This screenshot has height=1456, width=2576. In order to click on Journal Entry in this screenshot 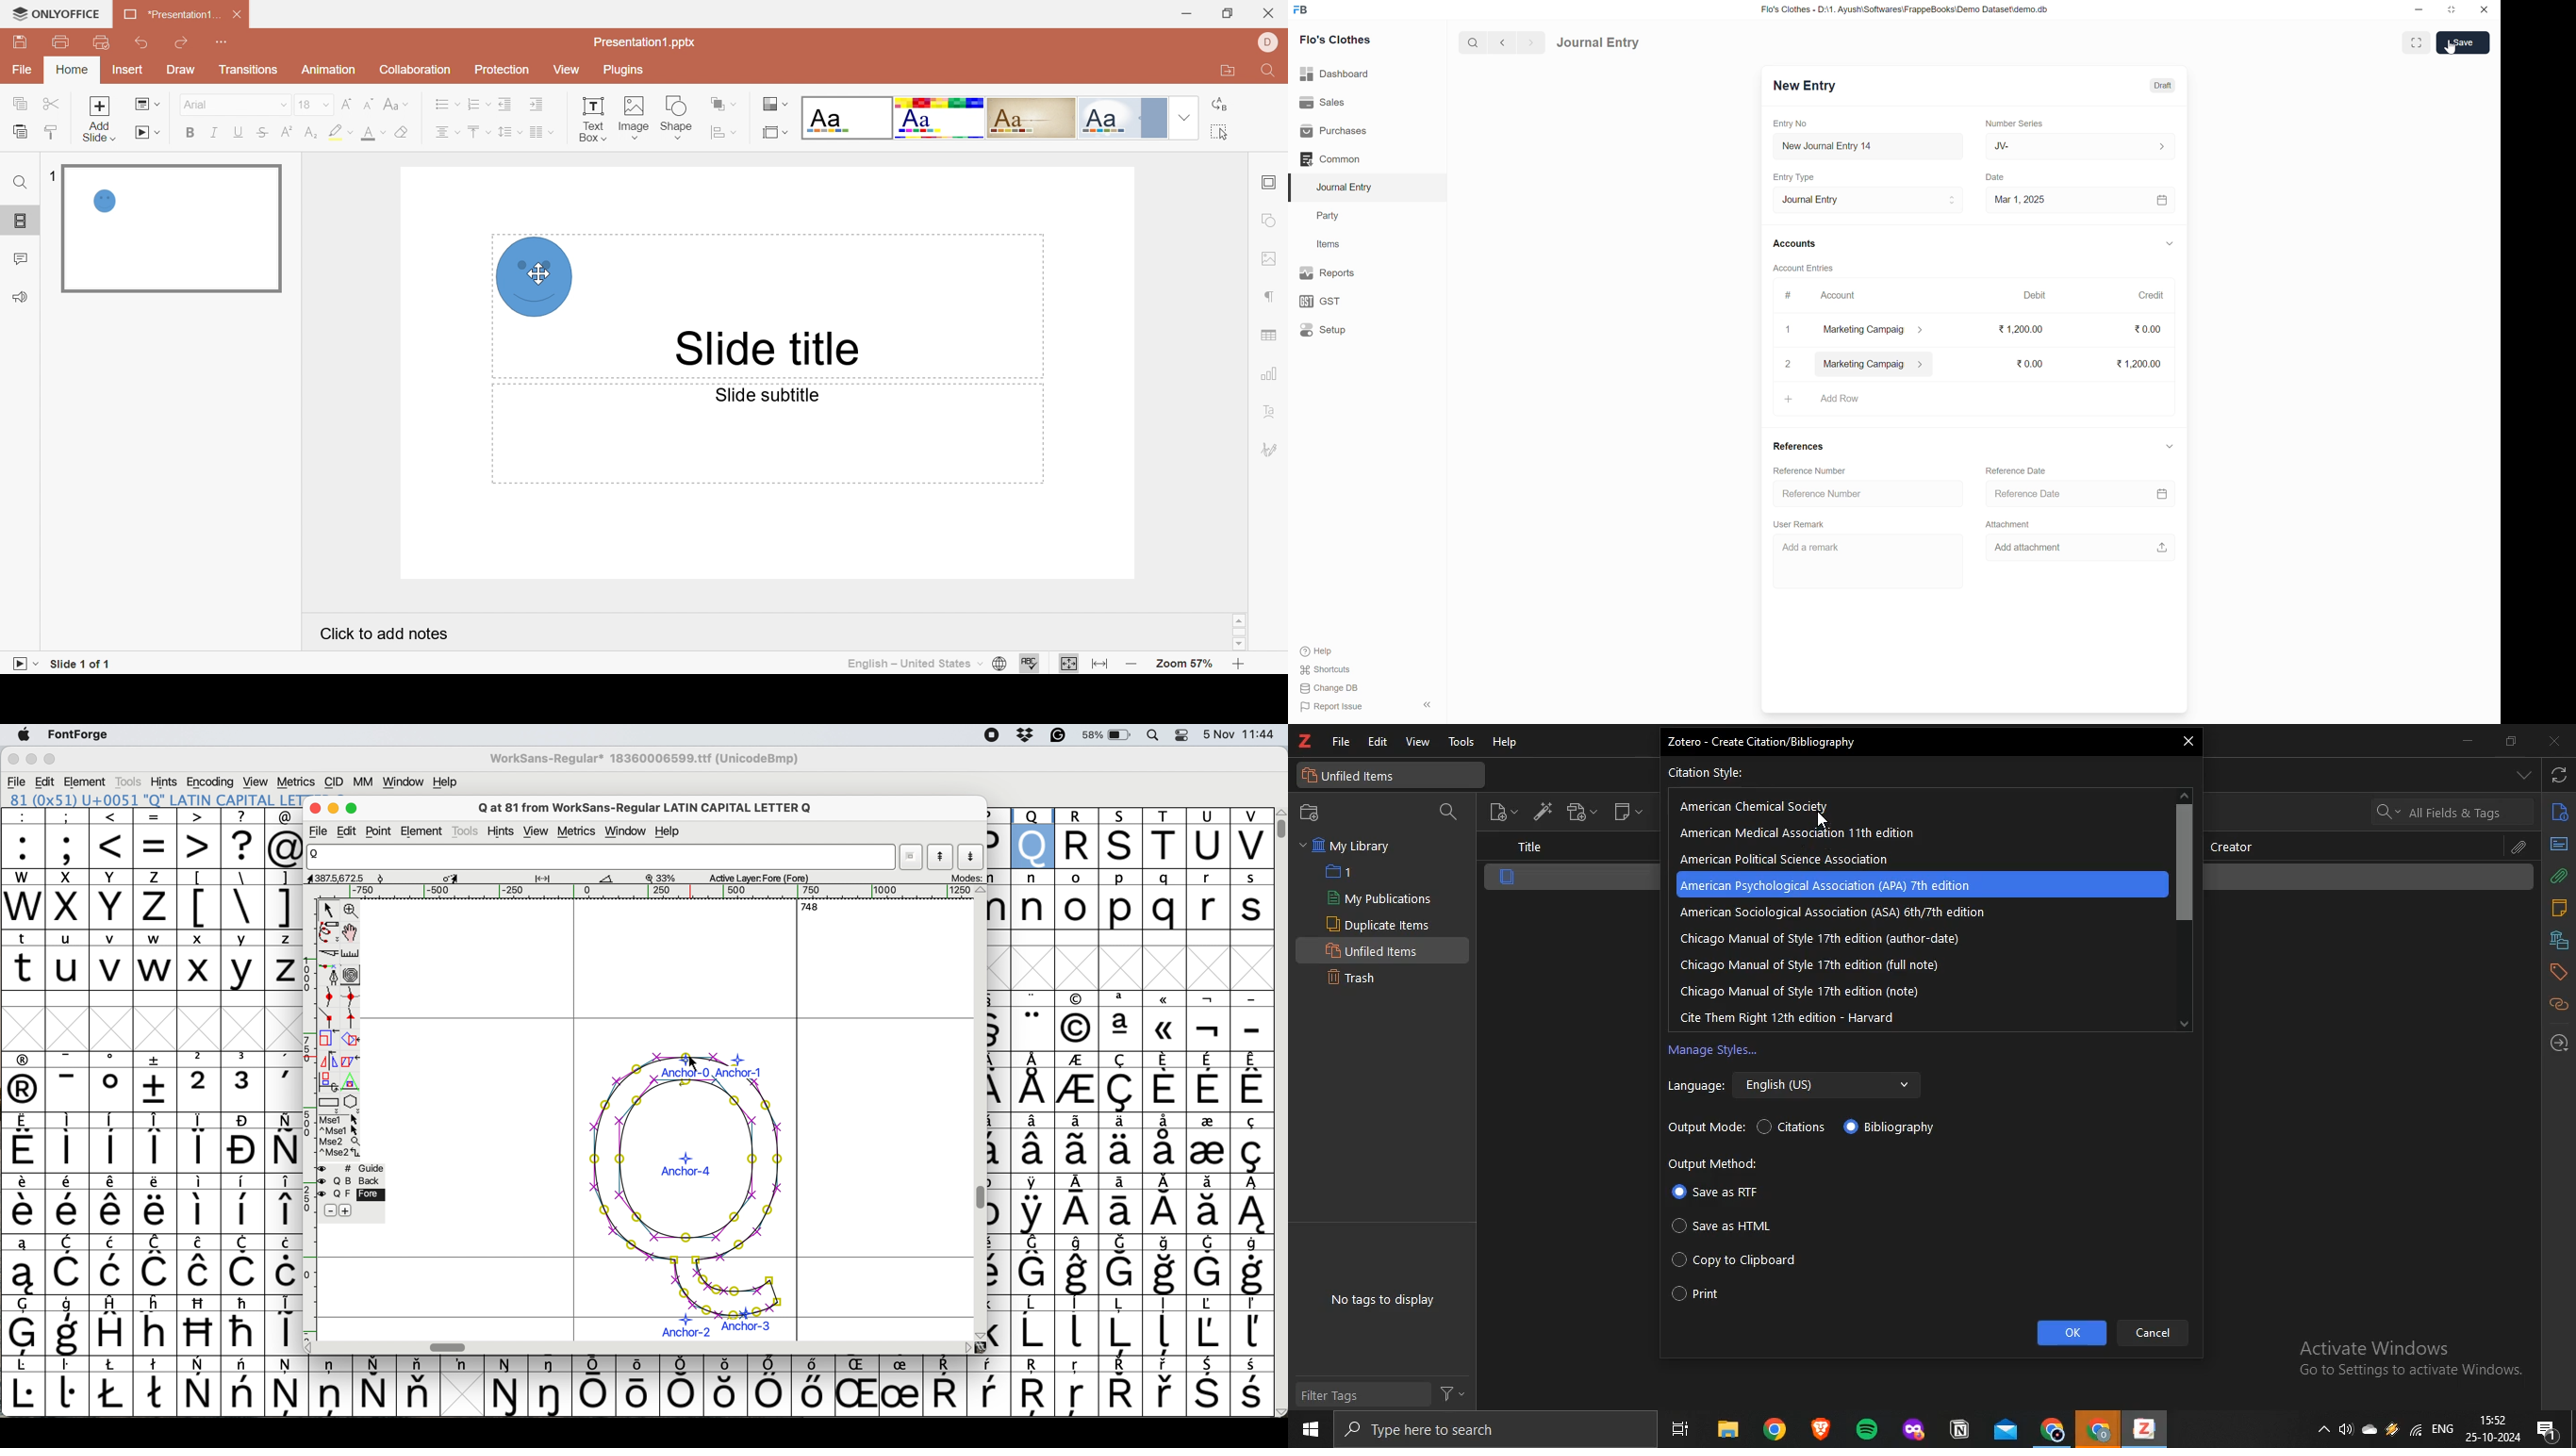, I will do `click(1348, 187)`.